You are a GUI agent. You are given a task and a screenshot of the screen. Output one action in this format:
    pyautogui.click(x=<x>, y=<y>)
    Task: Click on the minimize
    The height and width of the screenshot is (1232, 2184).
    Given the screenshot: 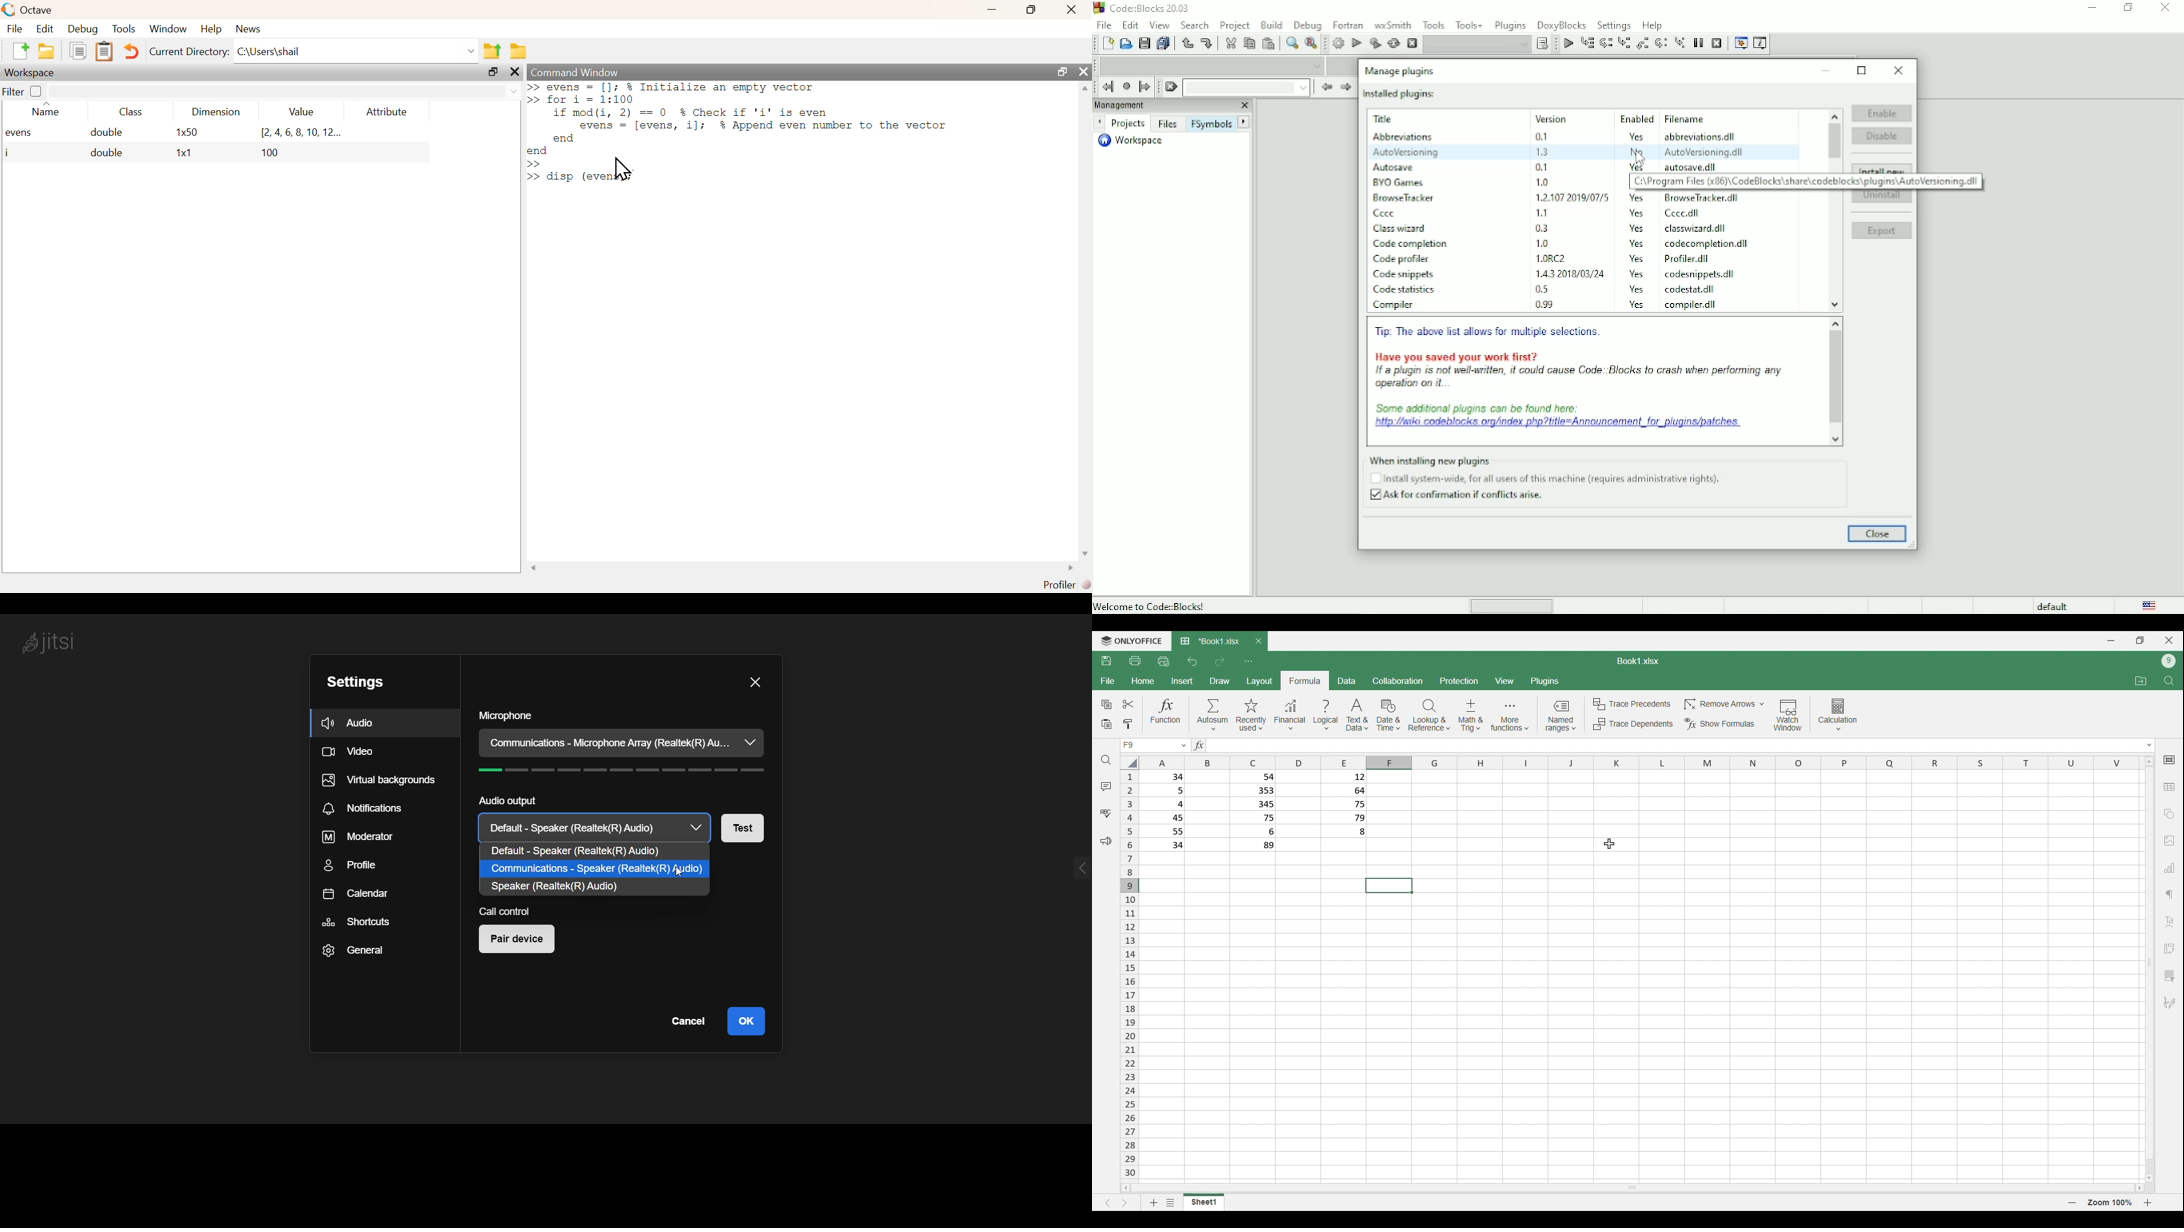 What is the action you would take?
    pyautogui.click(x=990, y=10)
    